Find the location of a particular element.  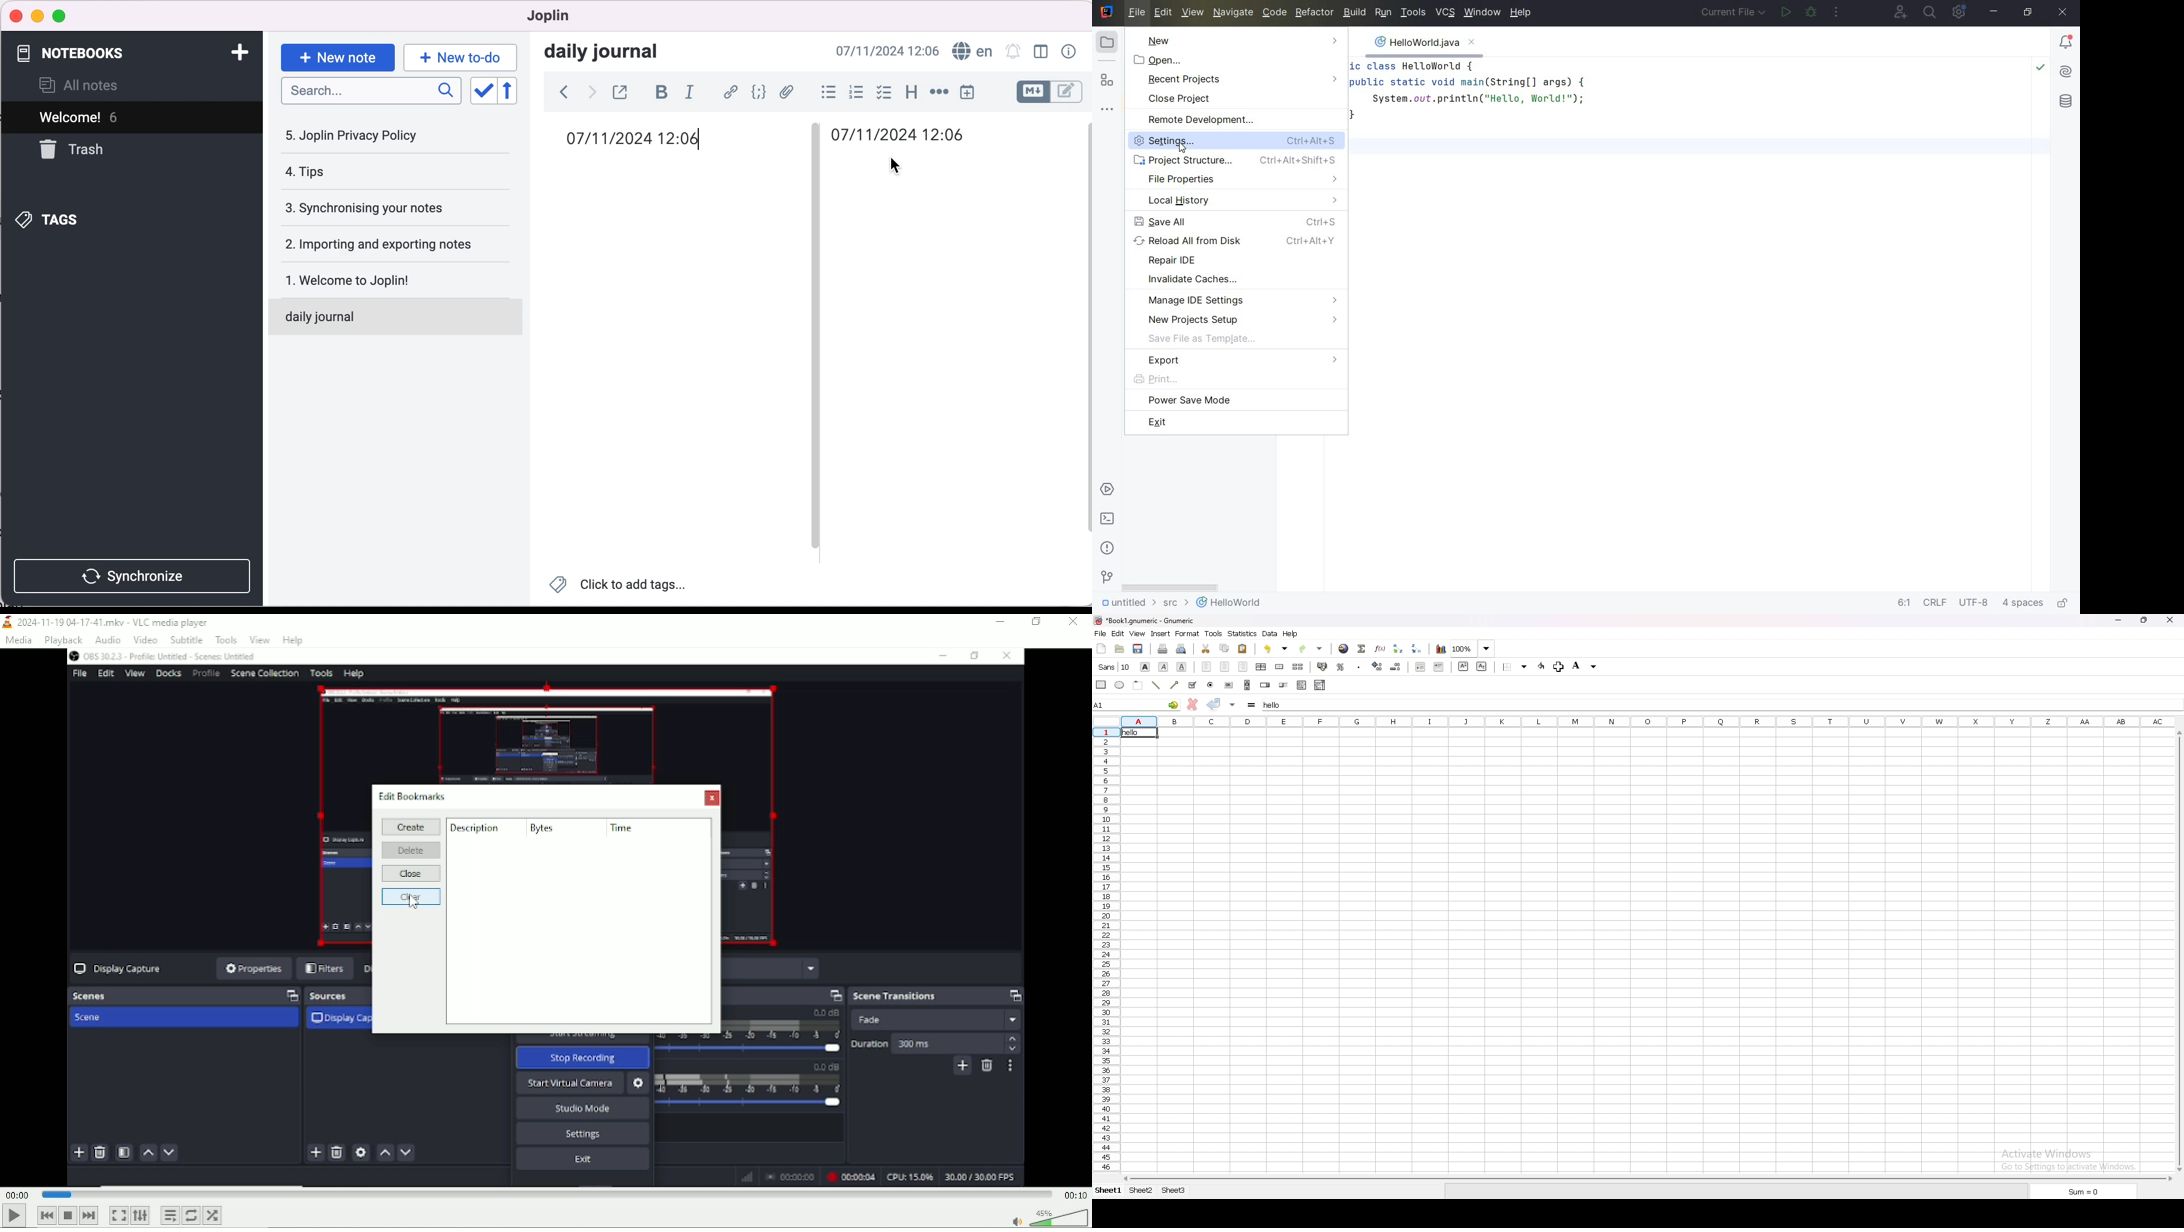

joplin is located at coordinates (564, 17).